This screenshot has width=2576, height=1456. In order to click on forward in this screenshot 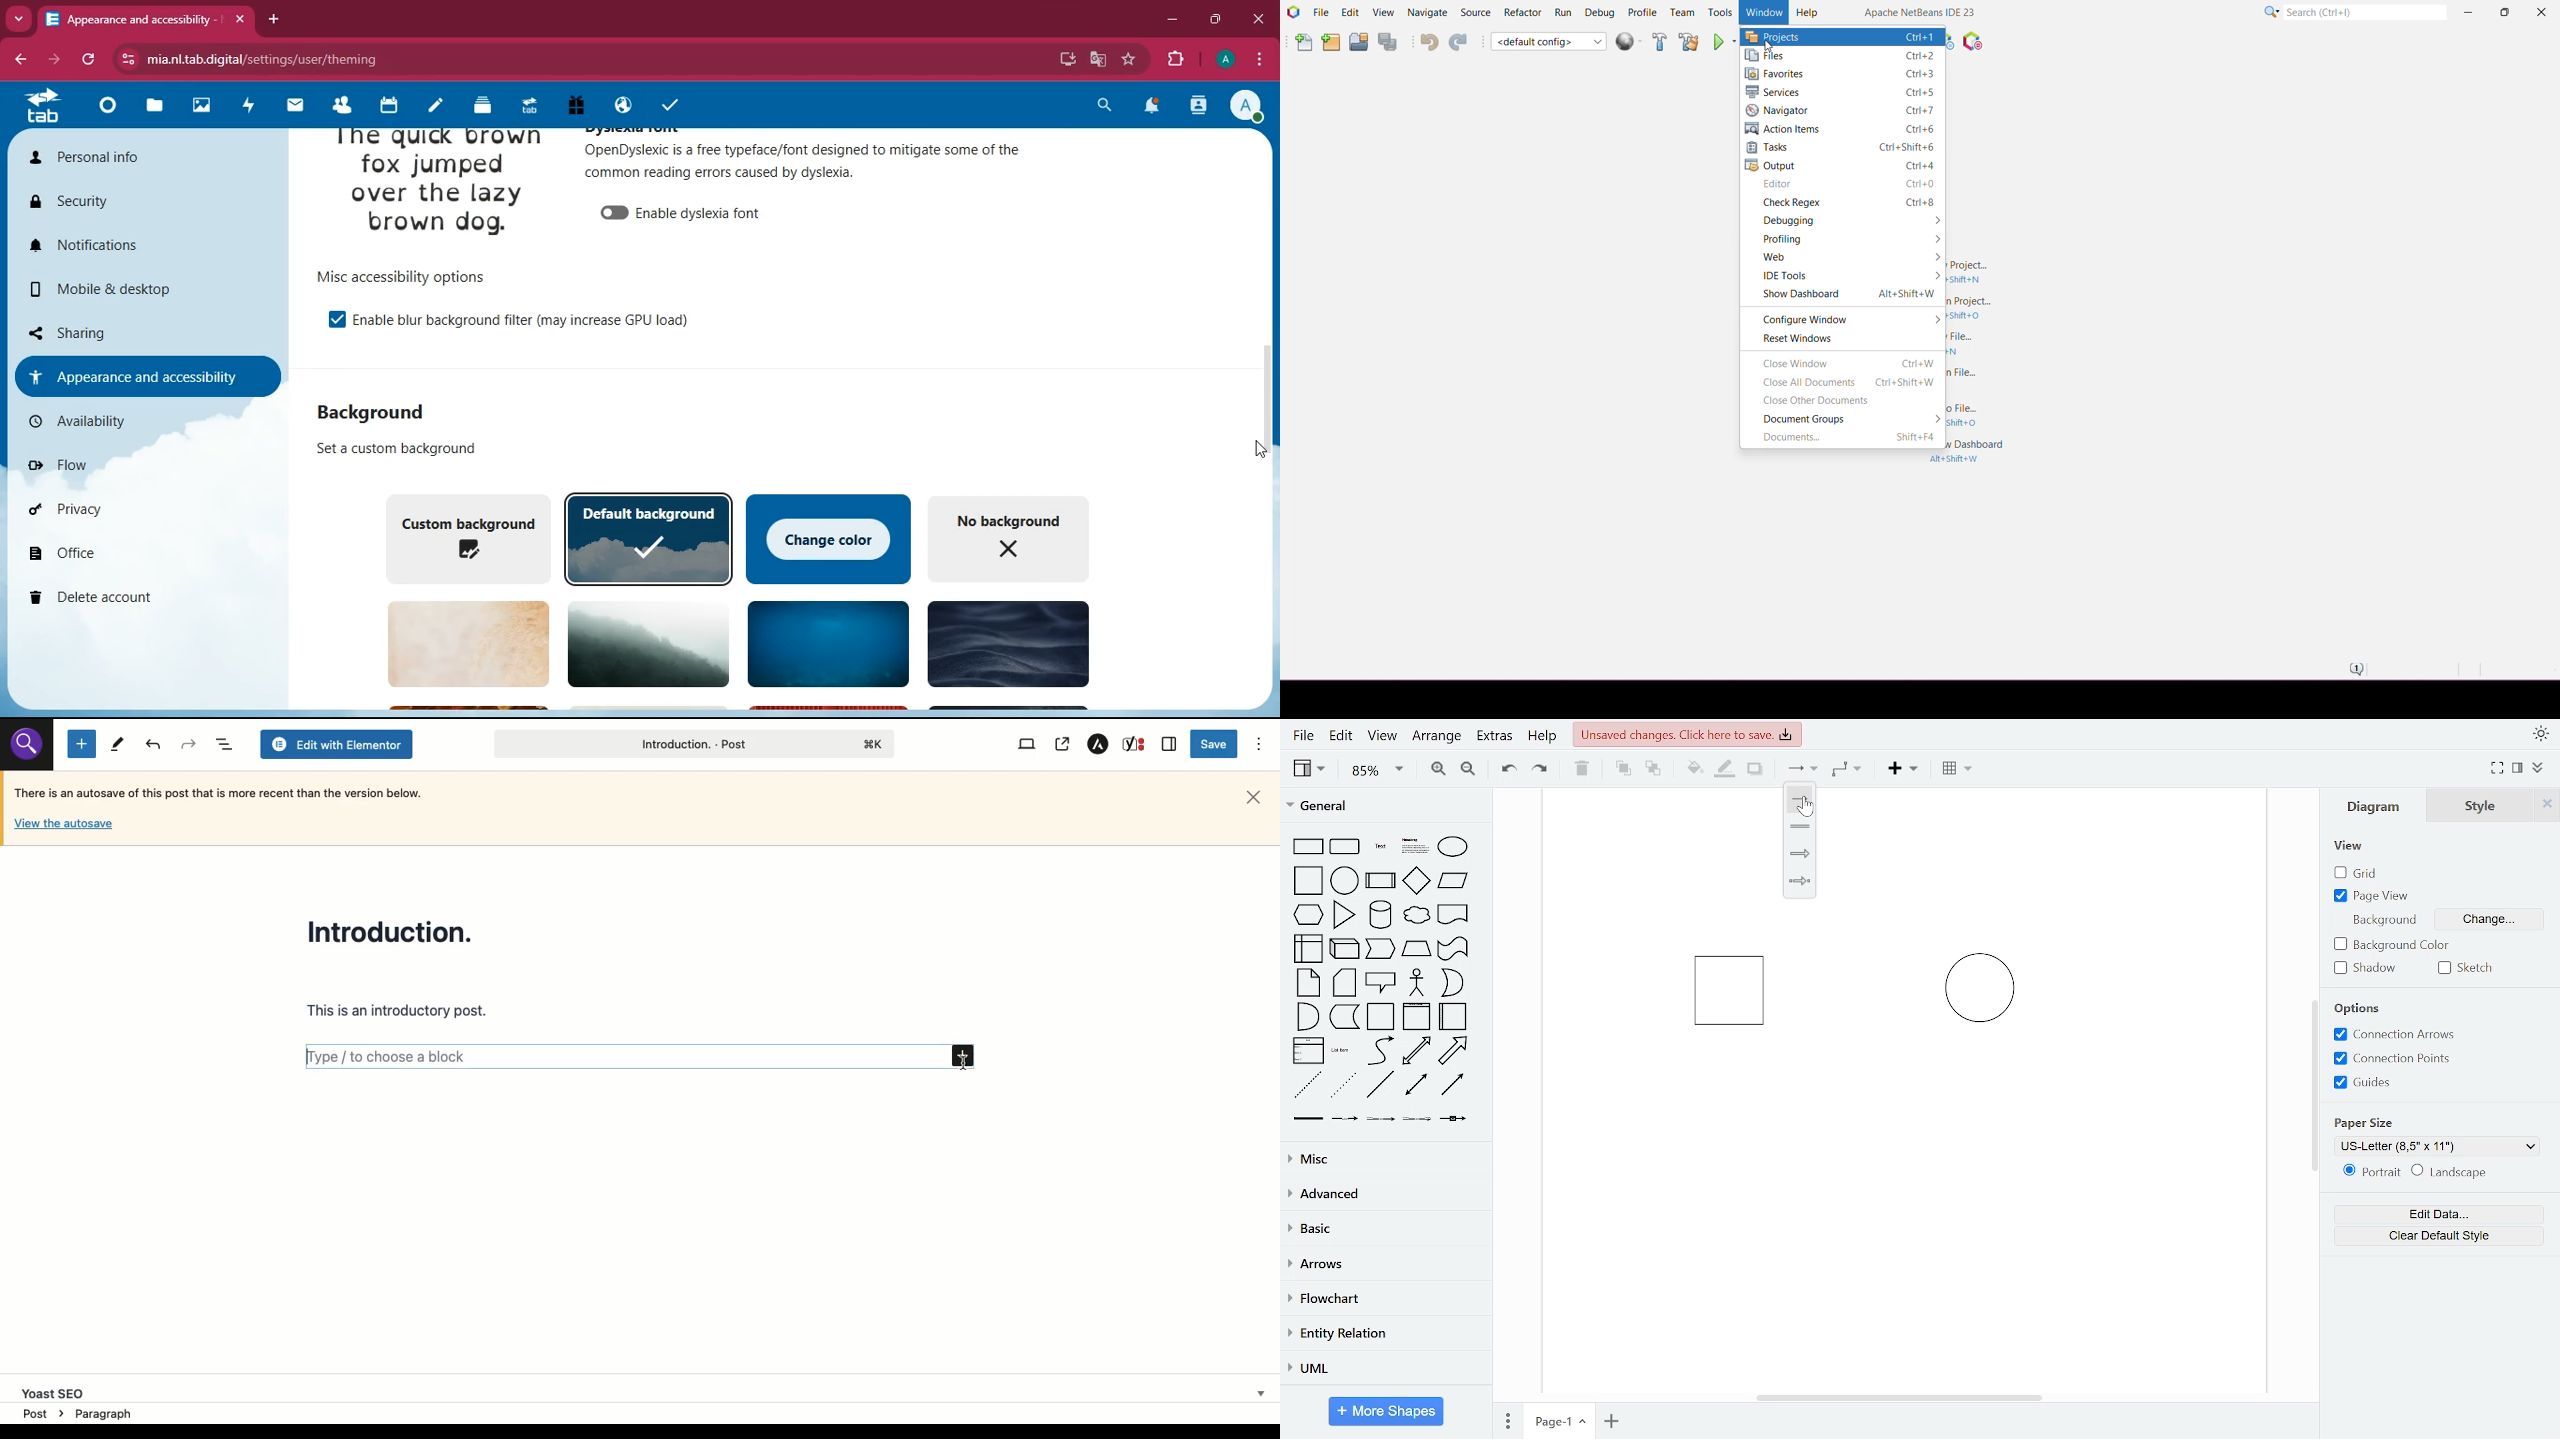, I will do `click(61, 60)`.